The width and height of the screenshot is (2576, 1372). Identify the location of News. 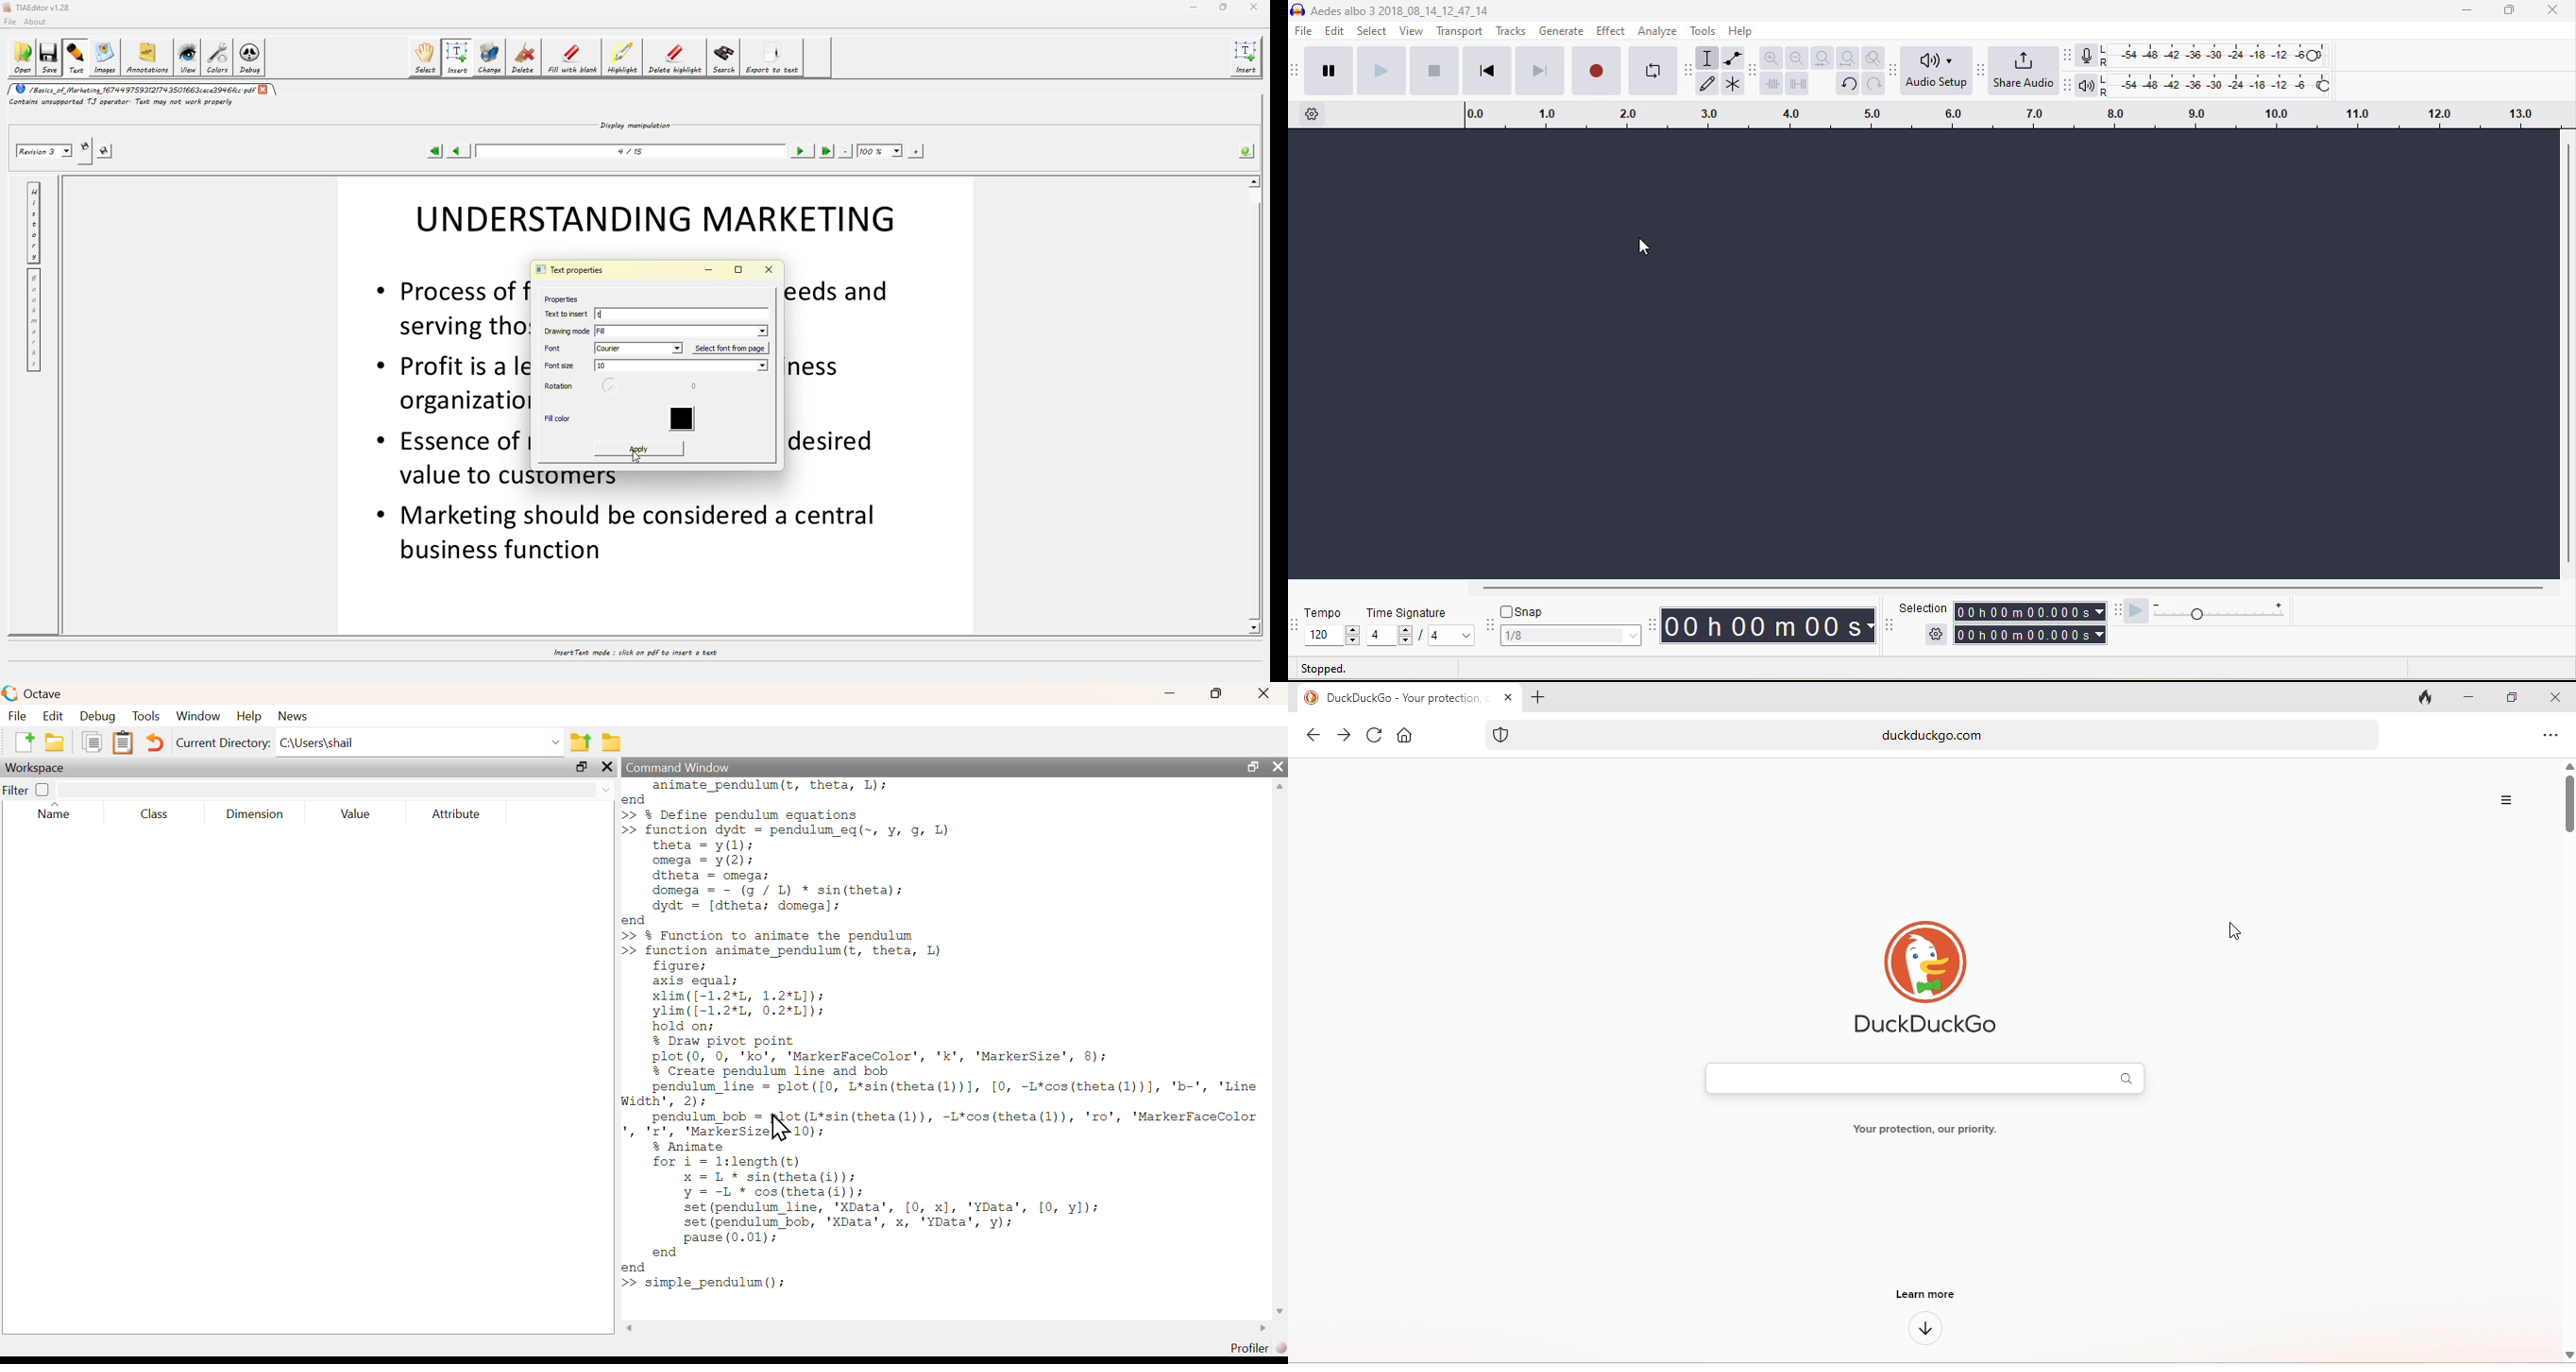
(295, 716).